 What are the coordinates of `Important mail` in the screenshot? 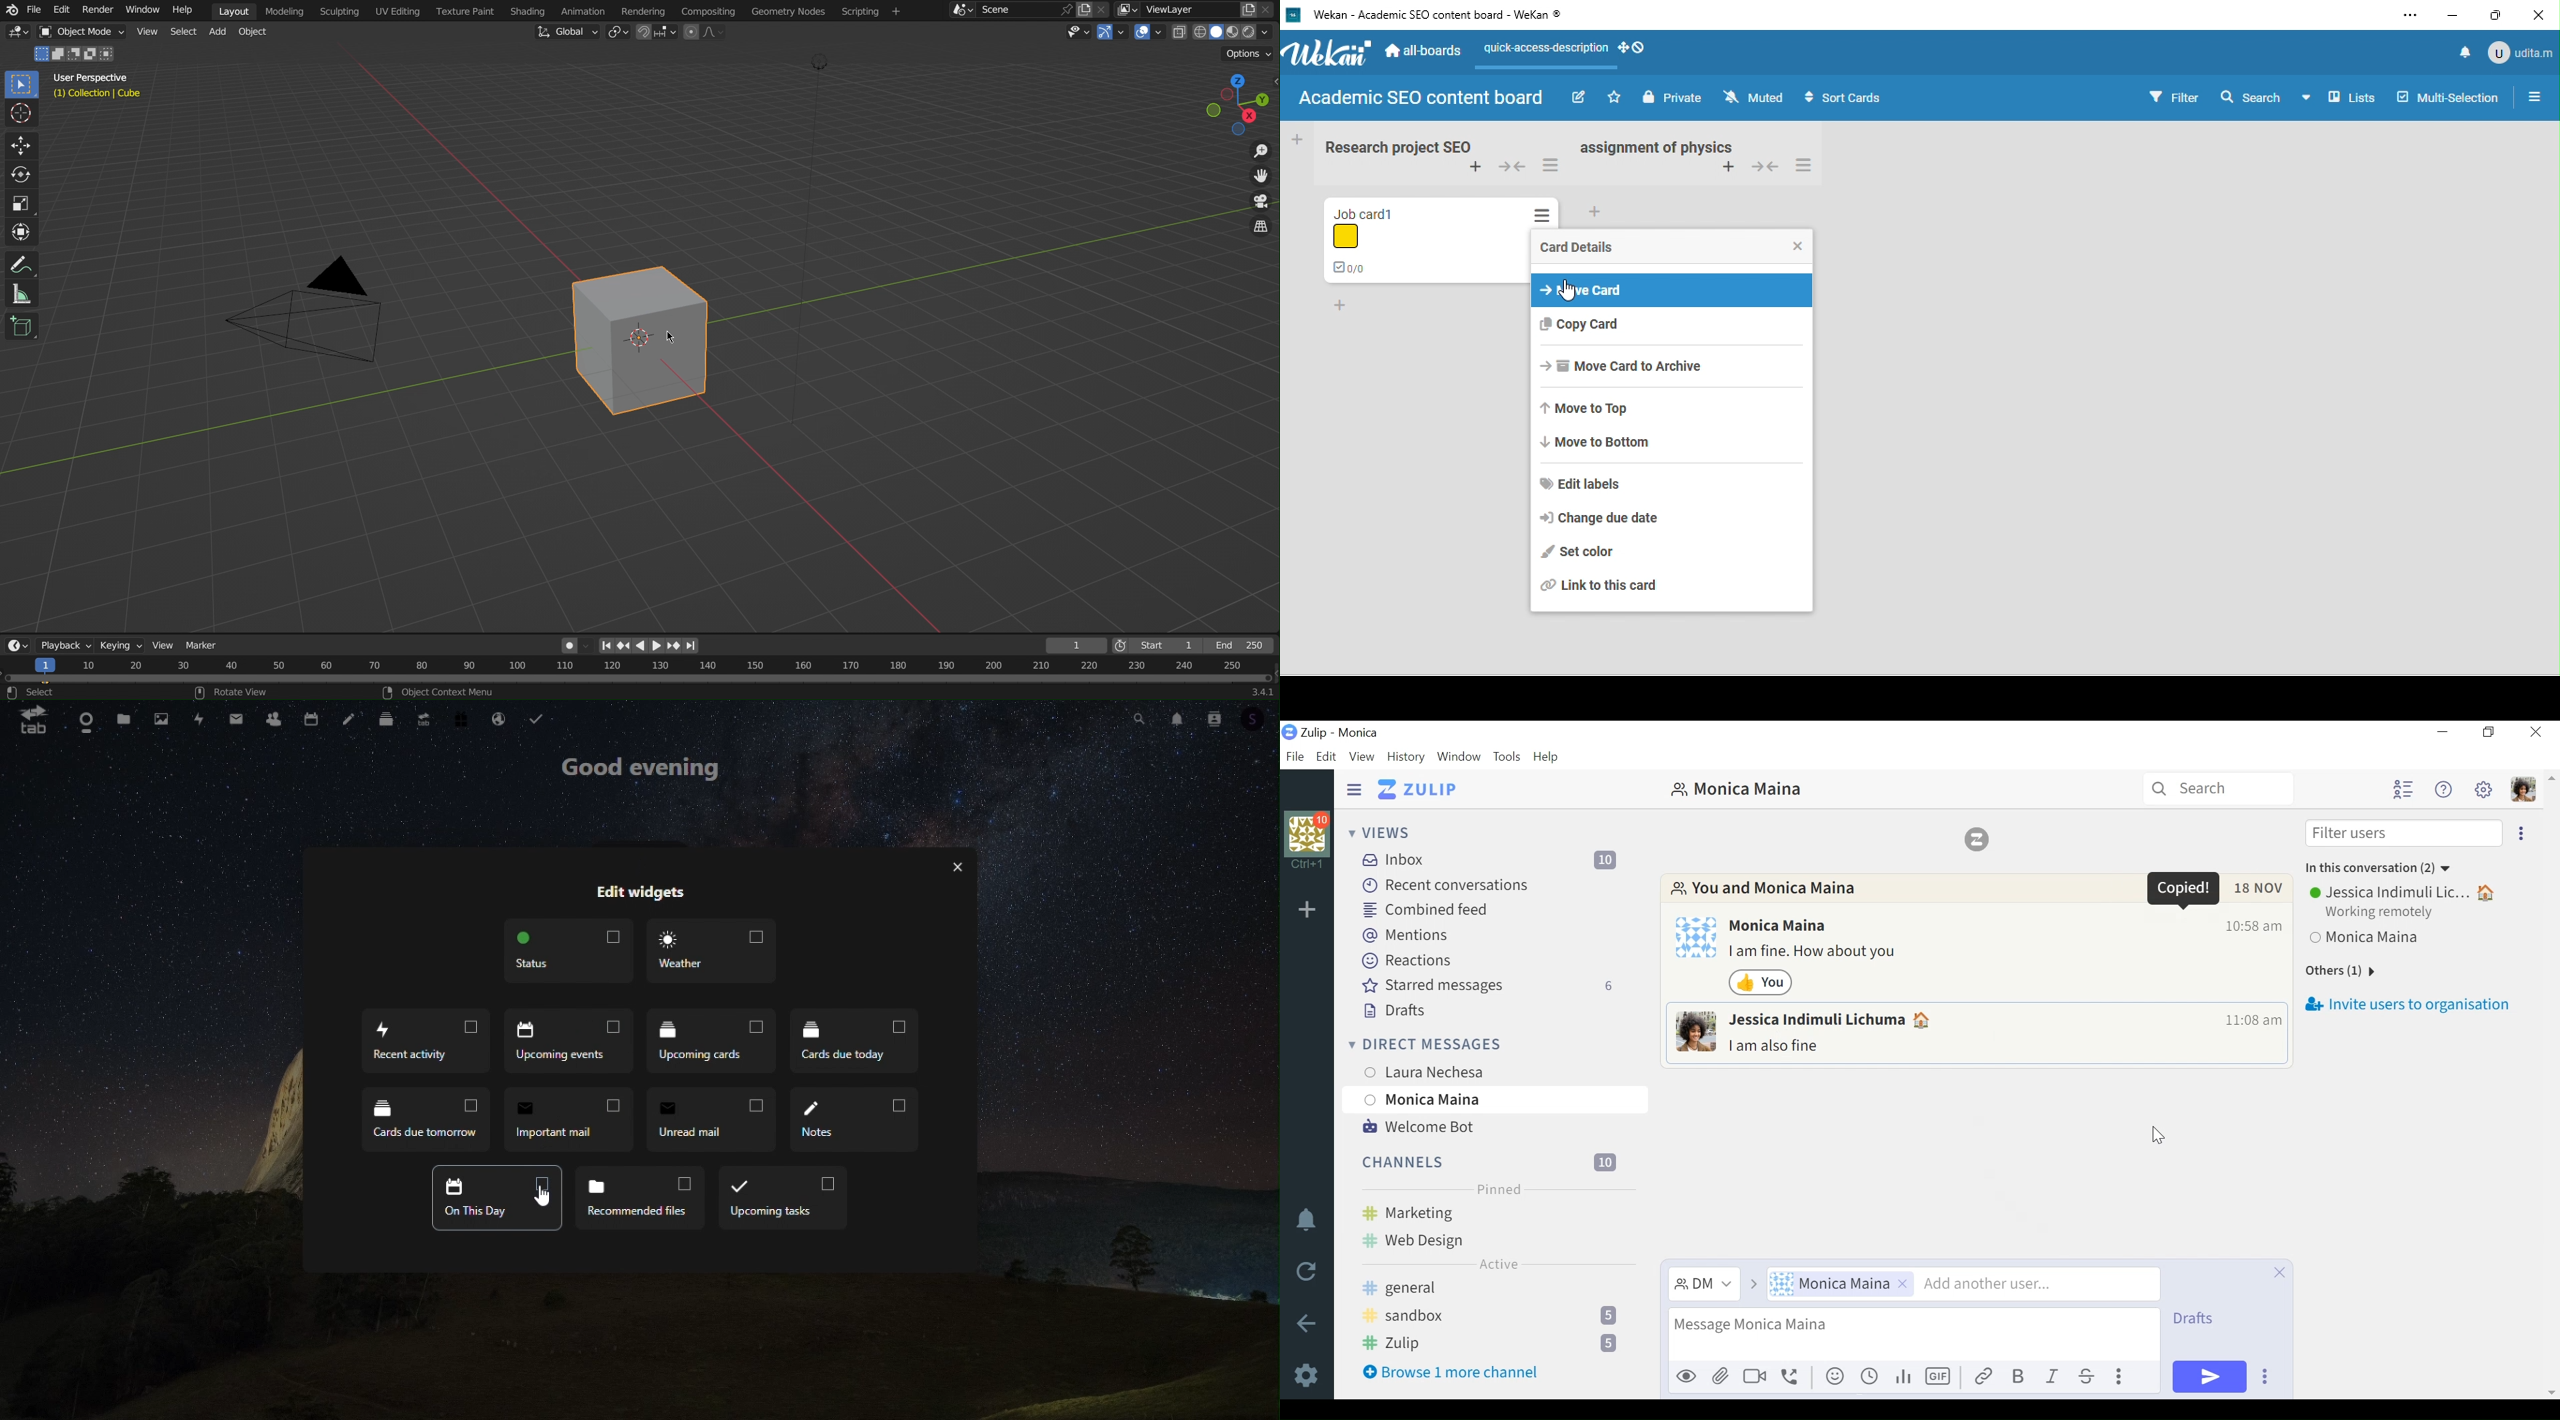 It's located at (573, 1118).